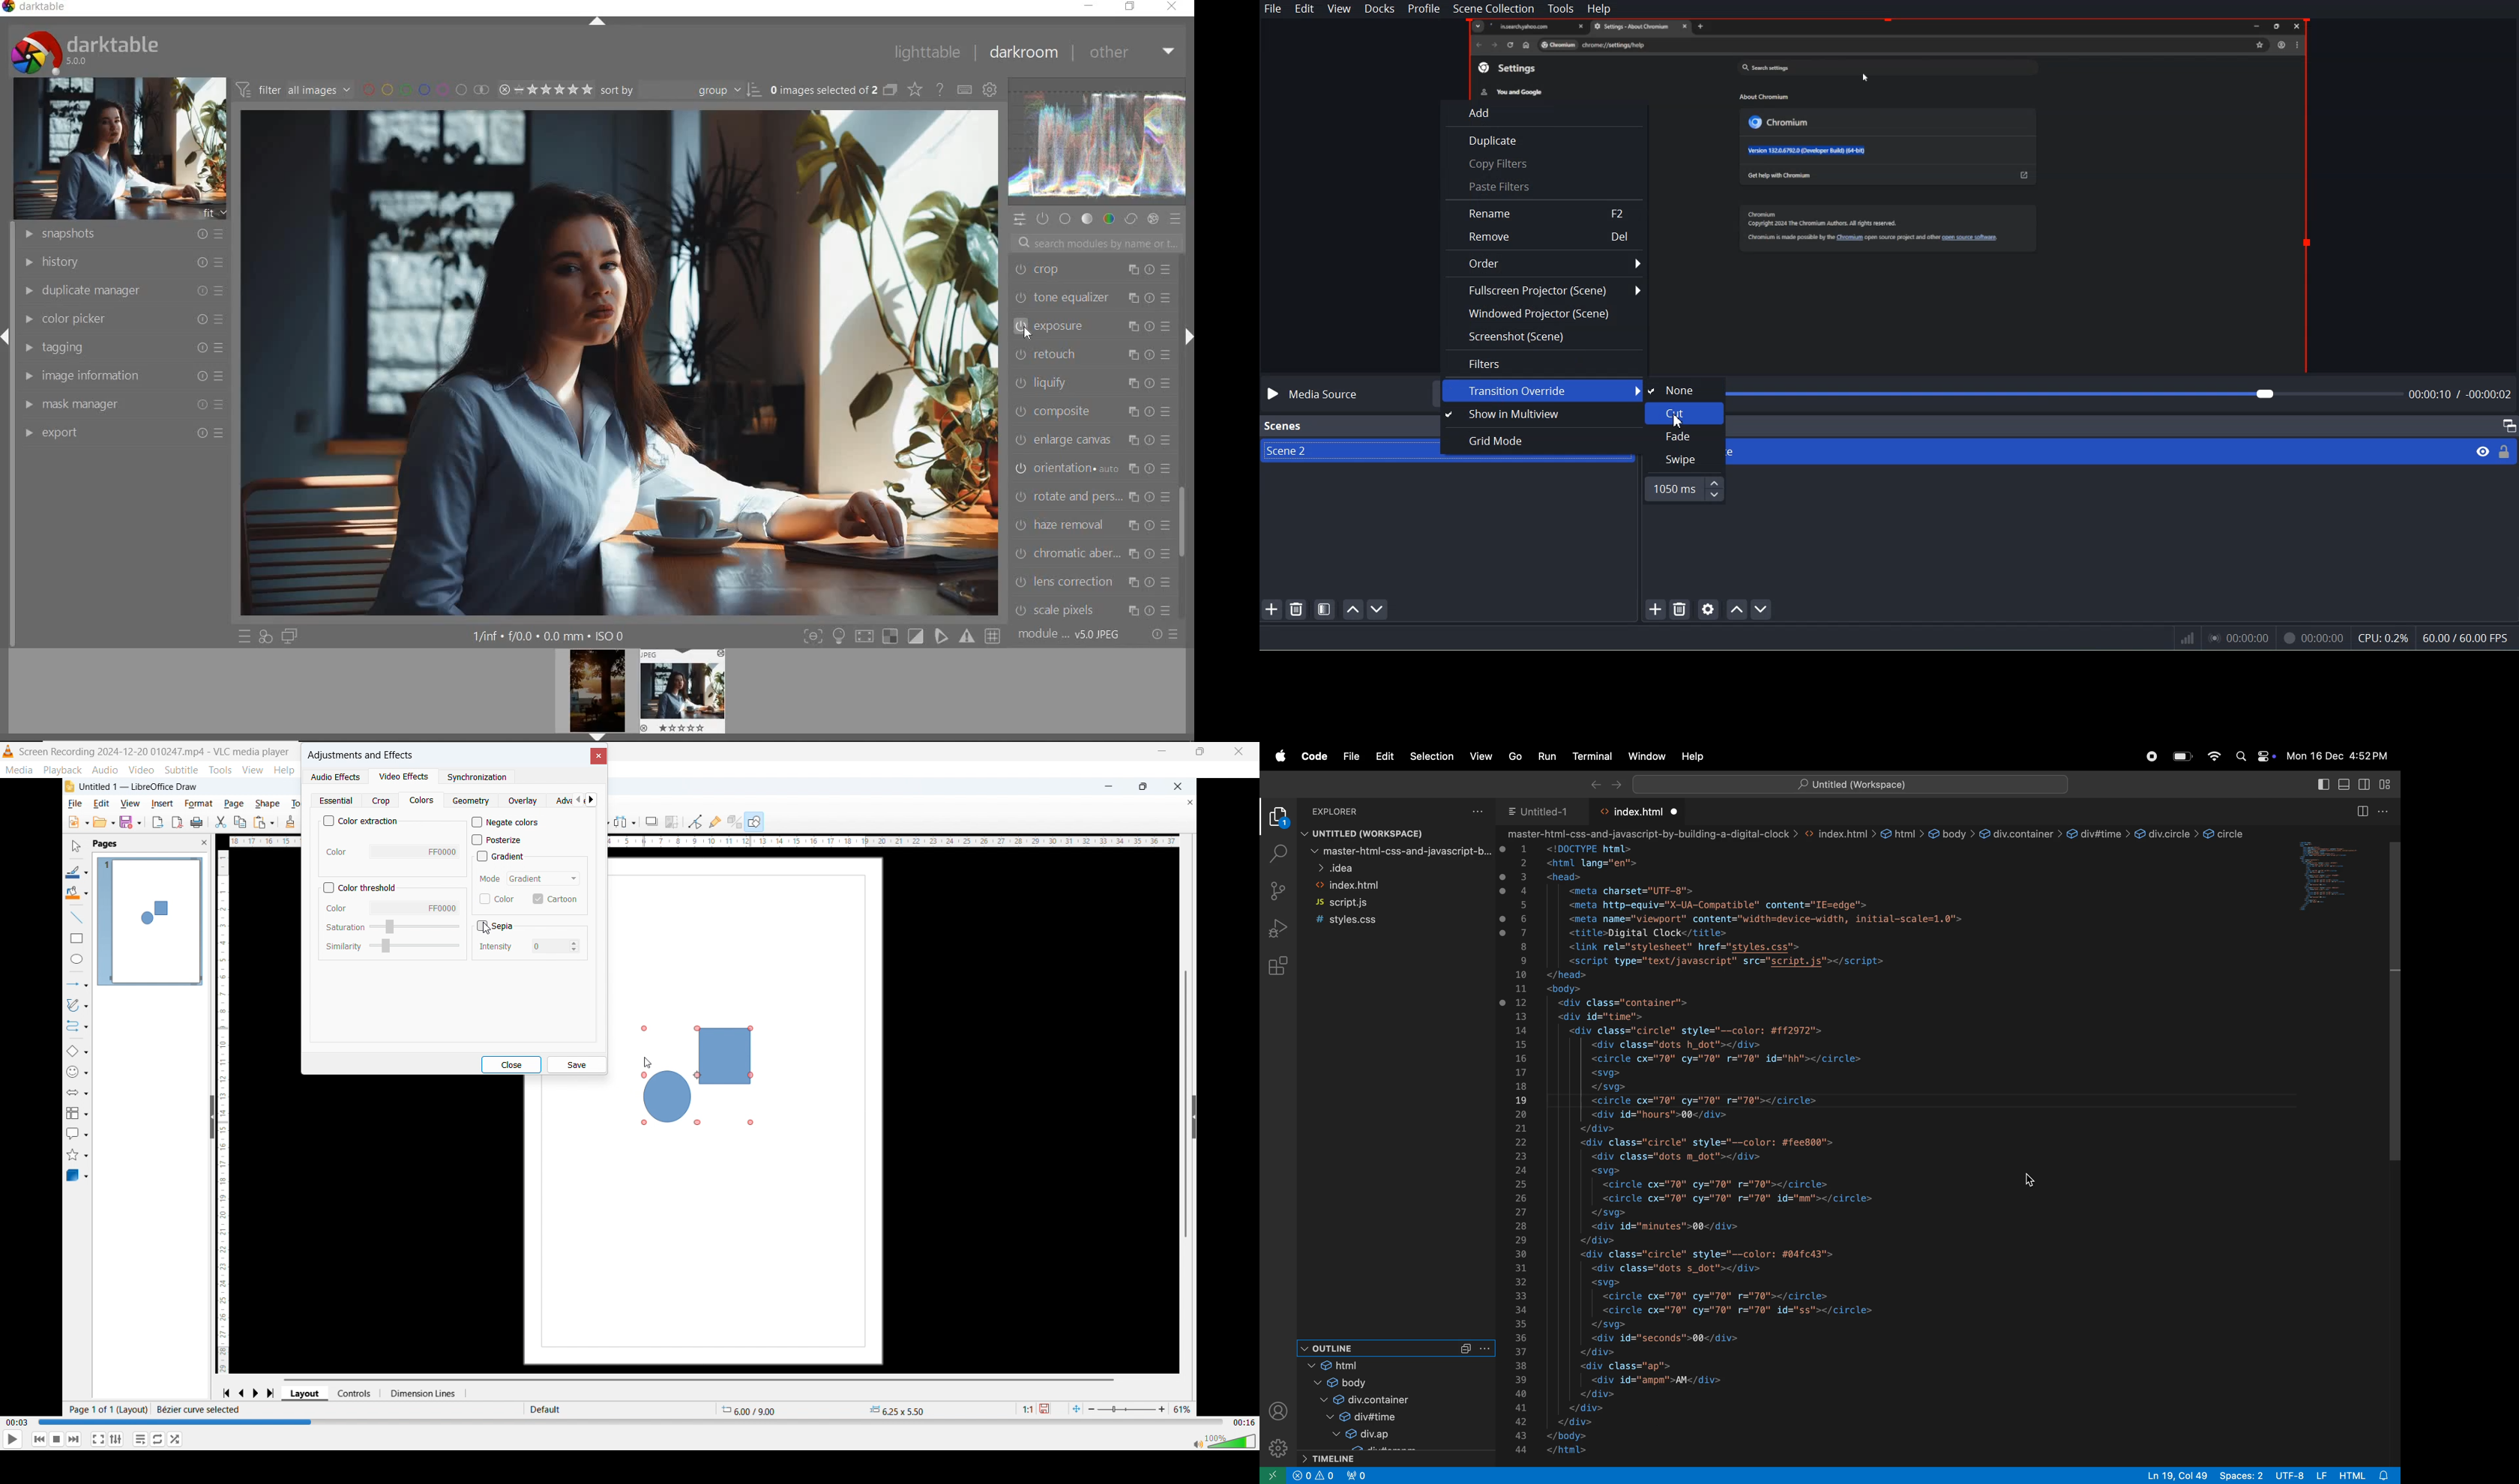  I want to click on Gradient , so click(501, 857).